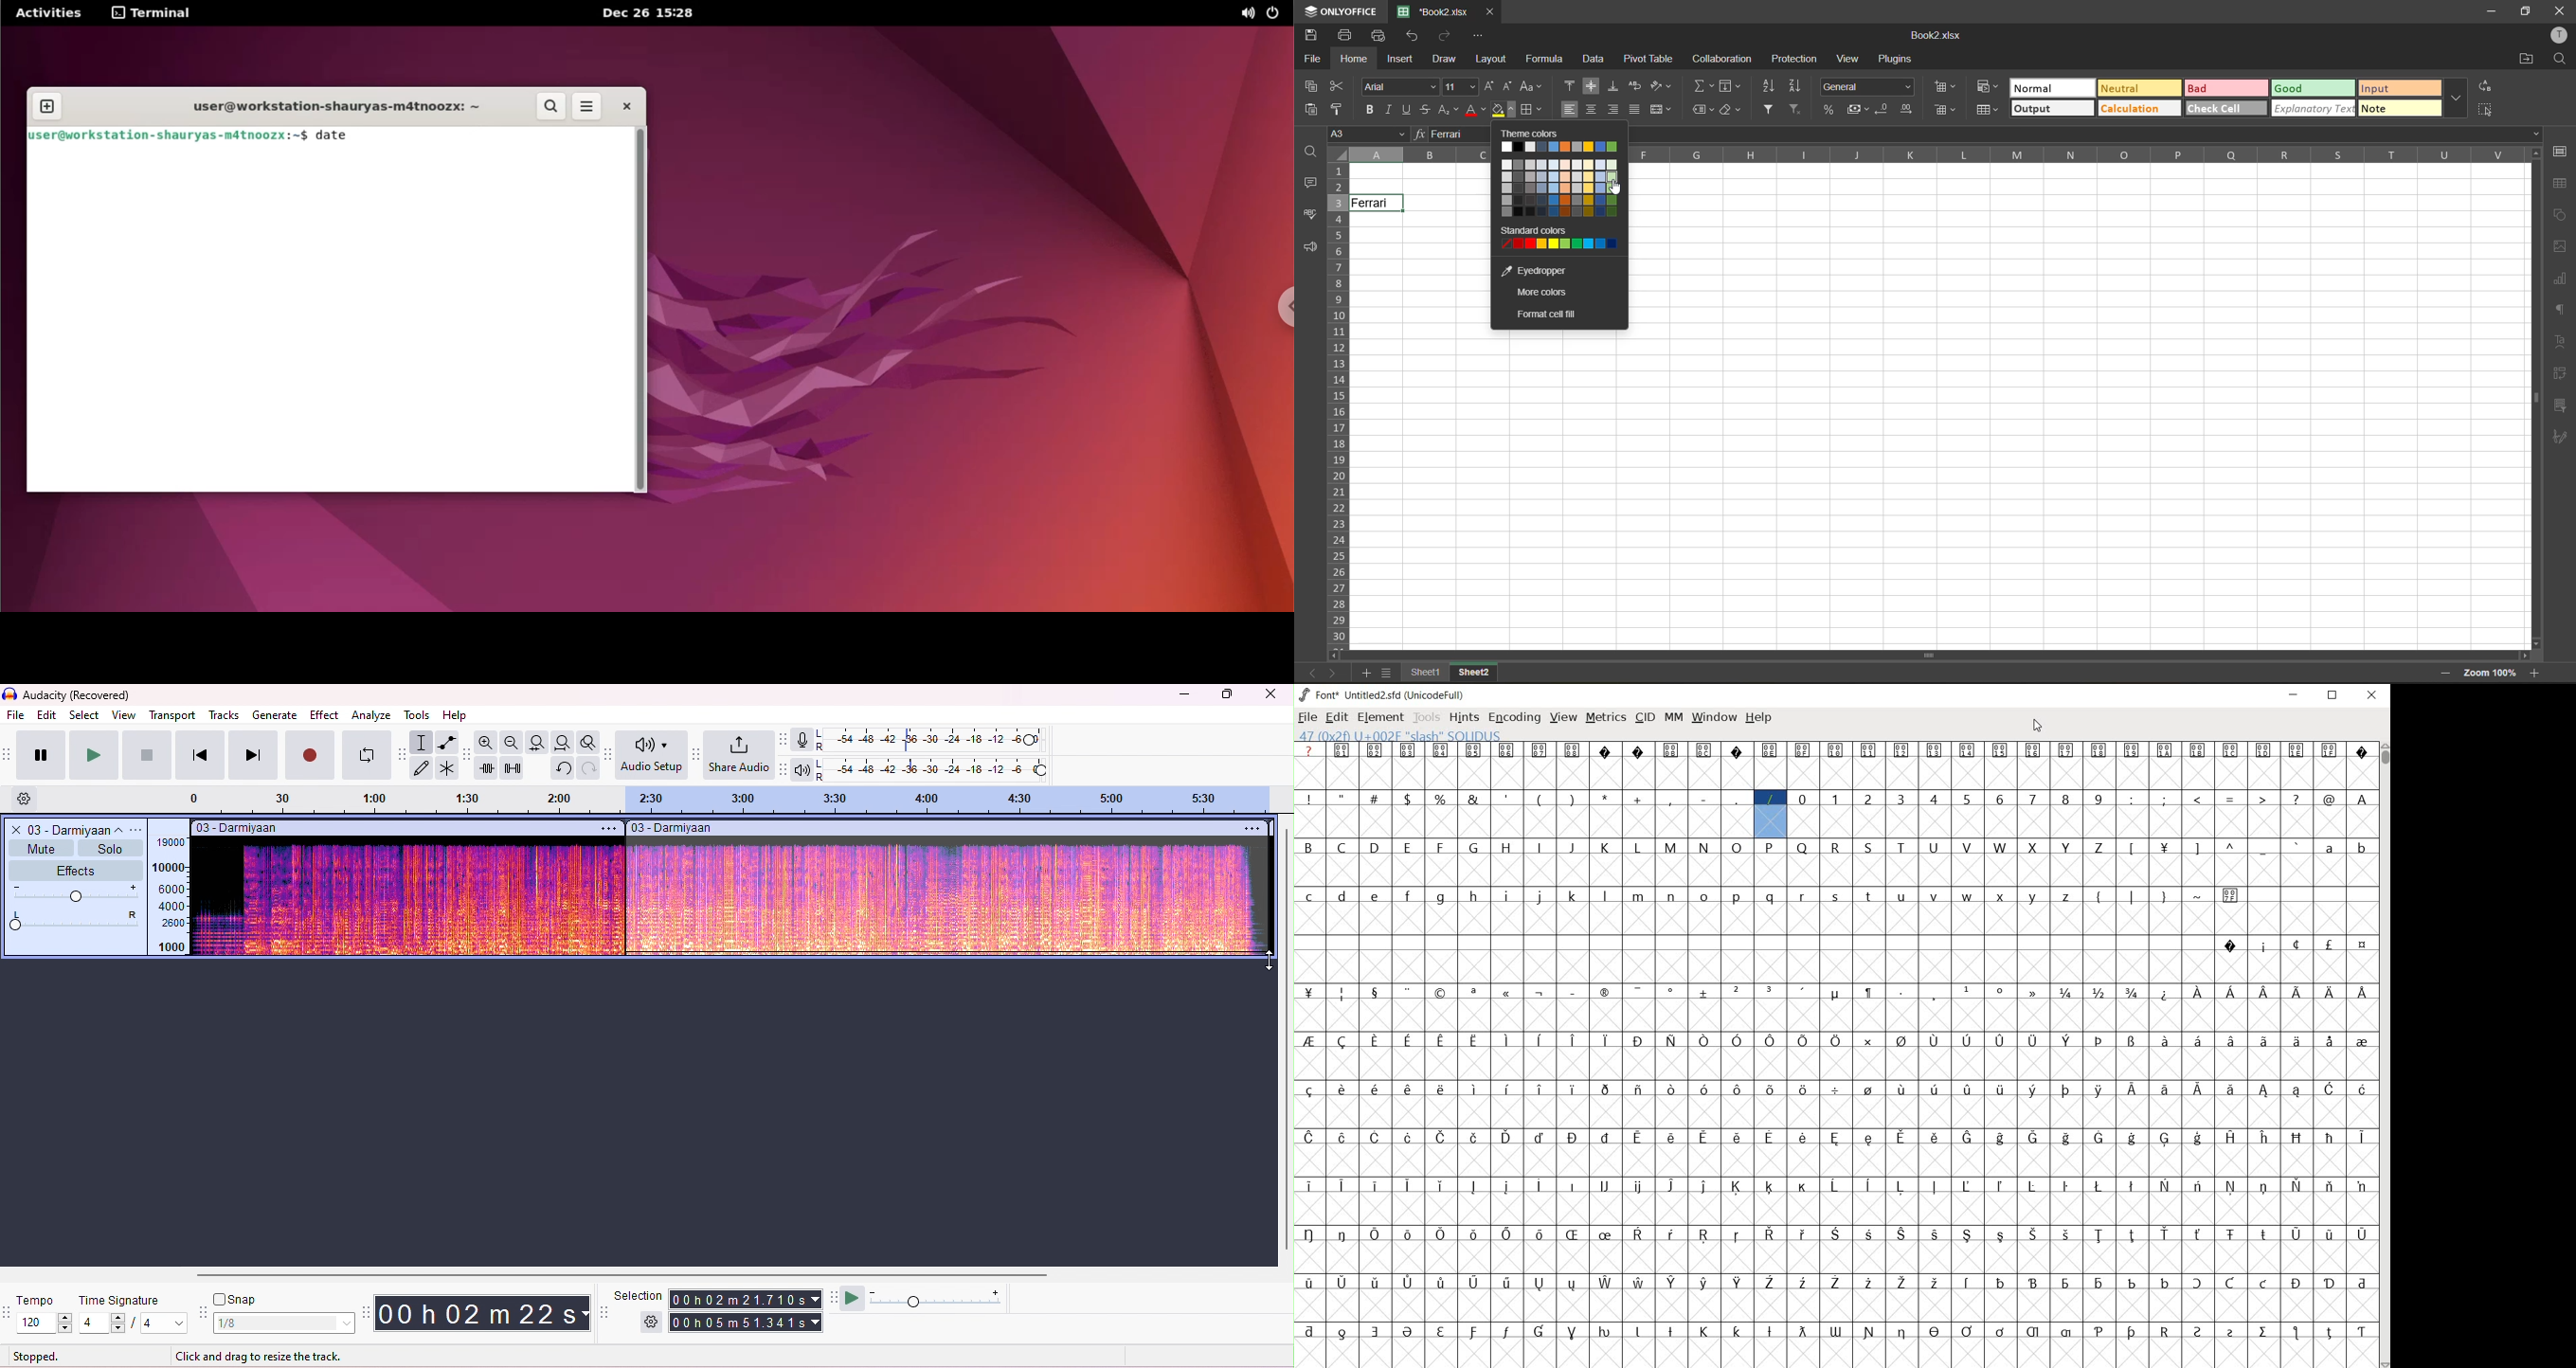 The width and height of the screenshot is (2576, 1372). Describe the element at coordinates (2232, 800) in the screenshot. I see `glyph` at that location.